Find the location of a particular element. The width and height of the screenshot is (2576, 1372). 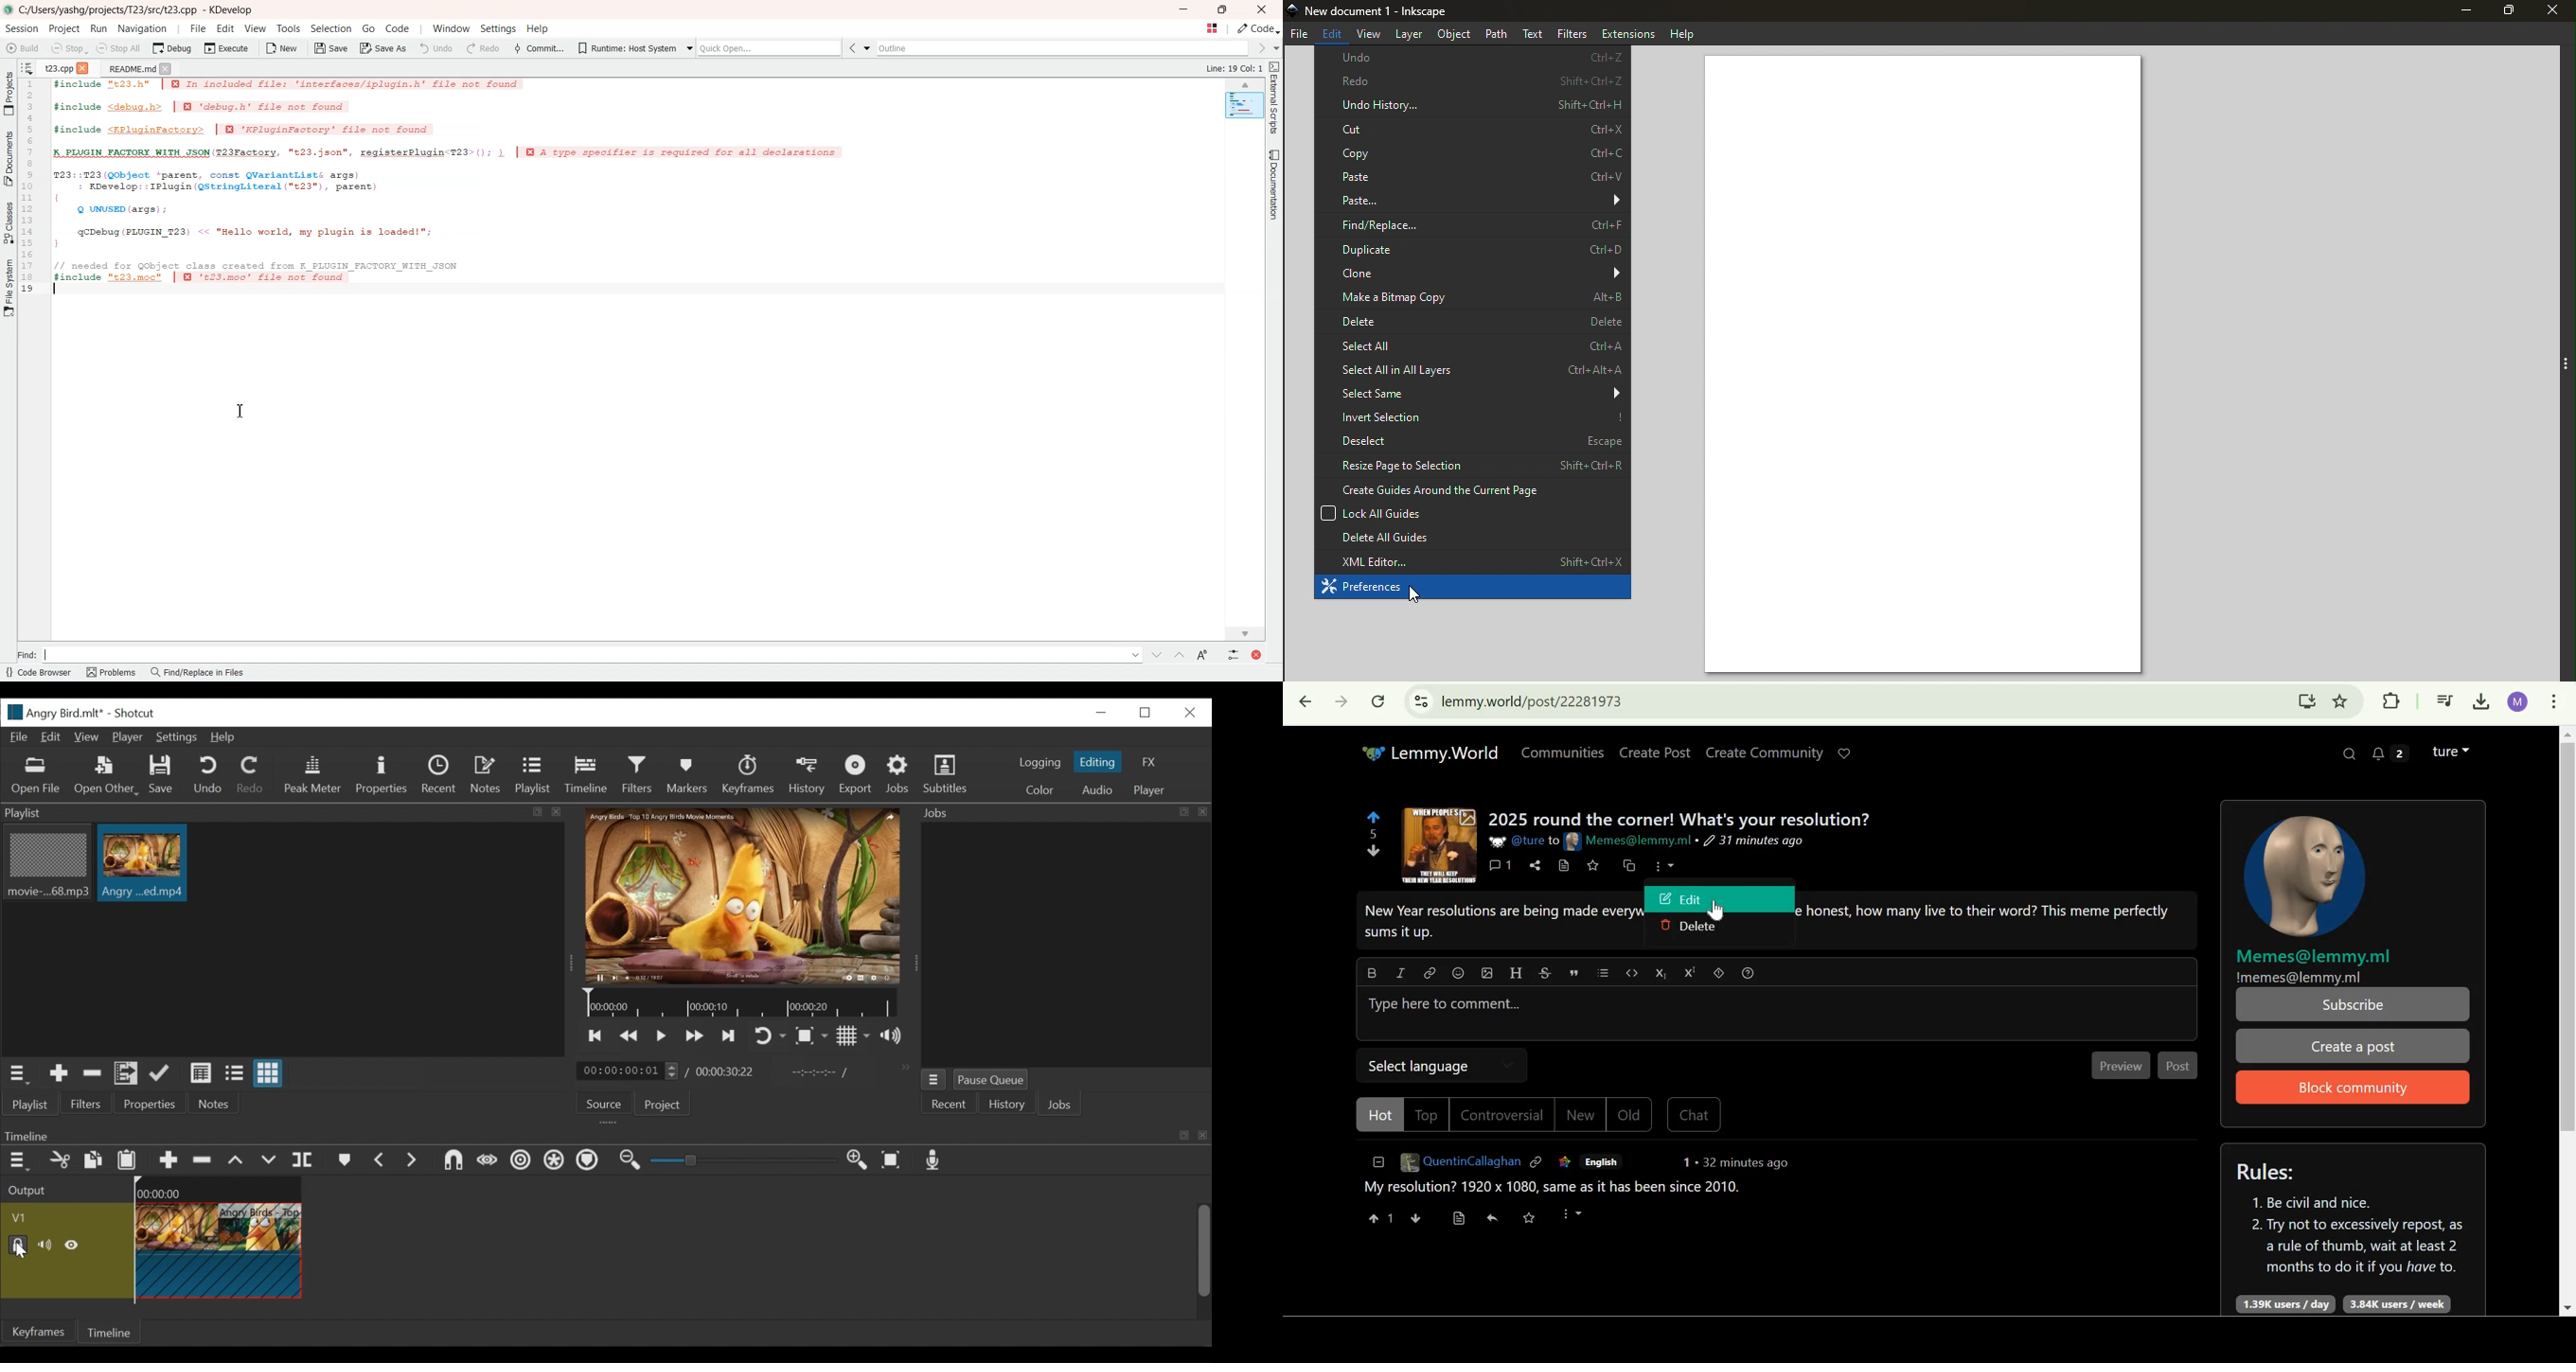

Make a bitmap copy is located at coordinates (1471, 298).